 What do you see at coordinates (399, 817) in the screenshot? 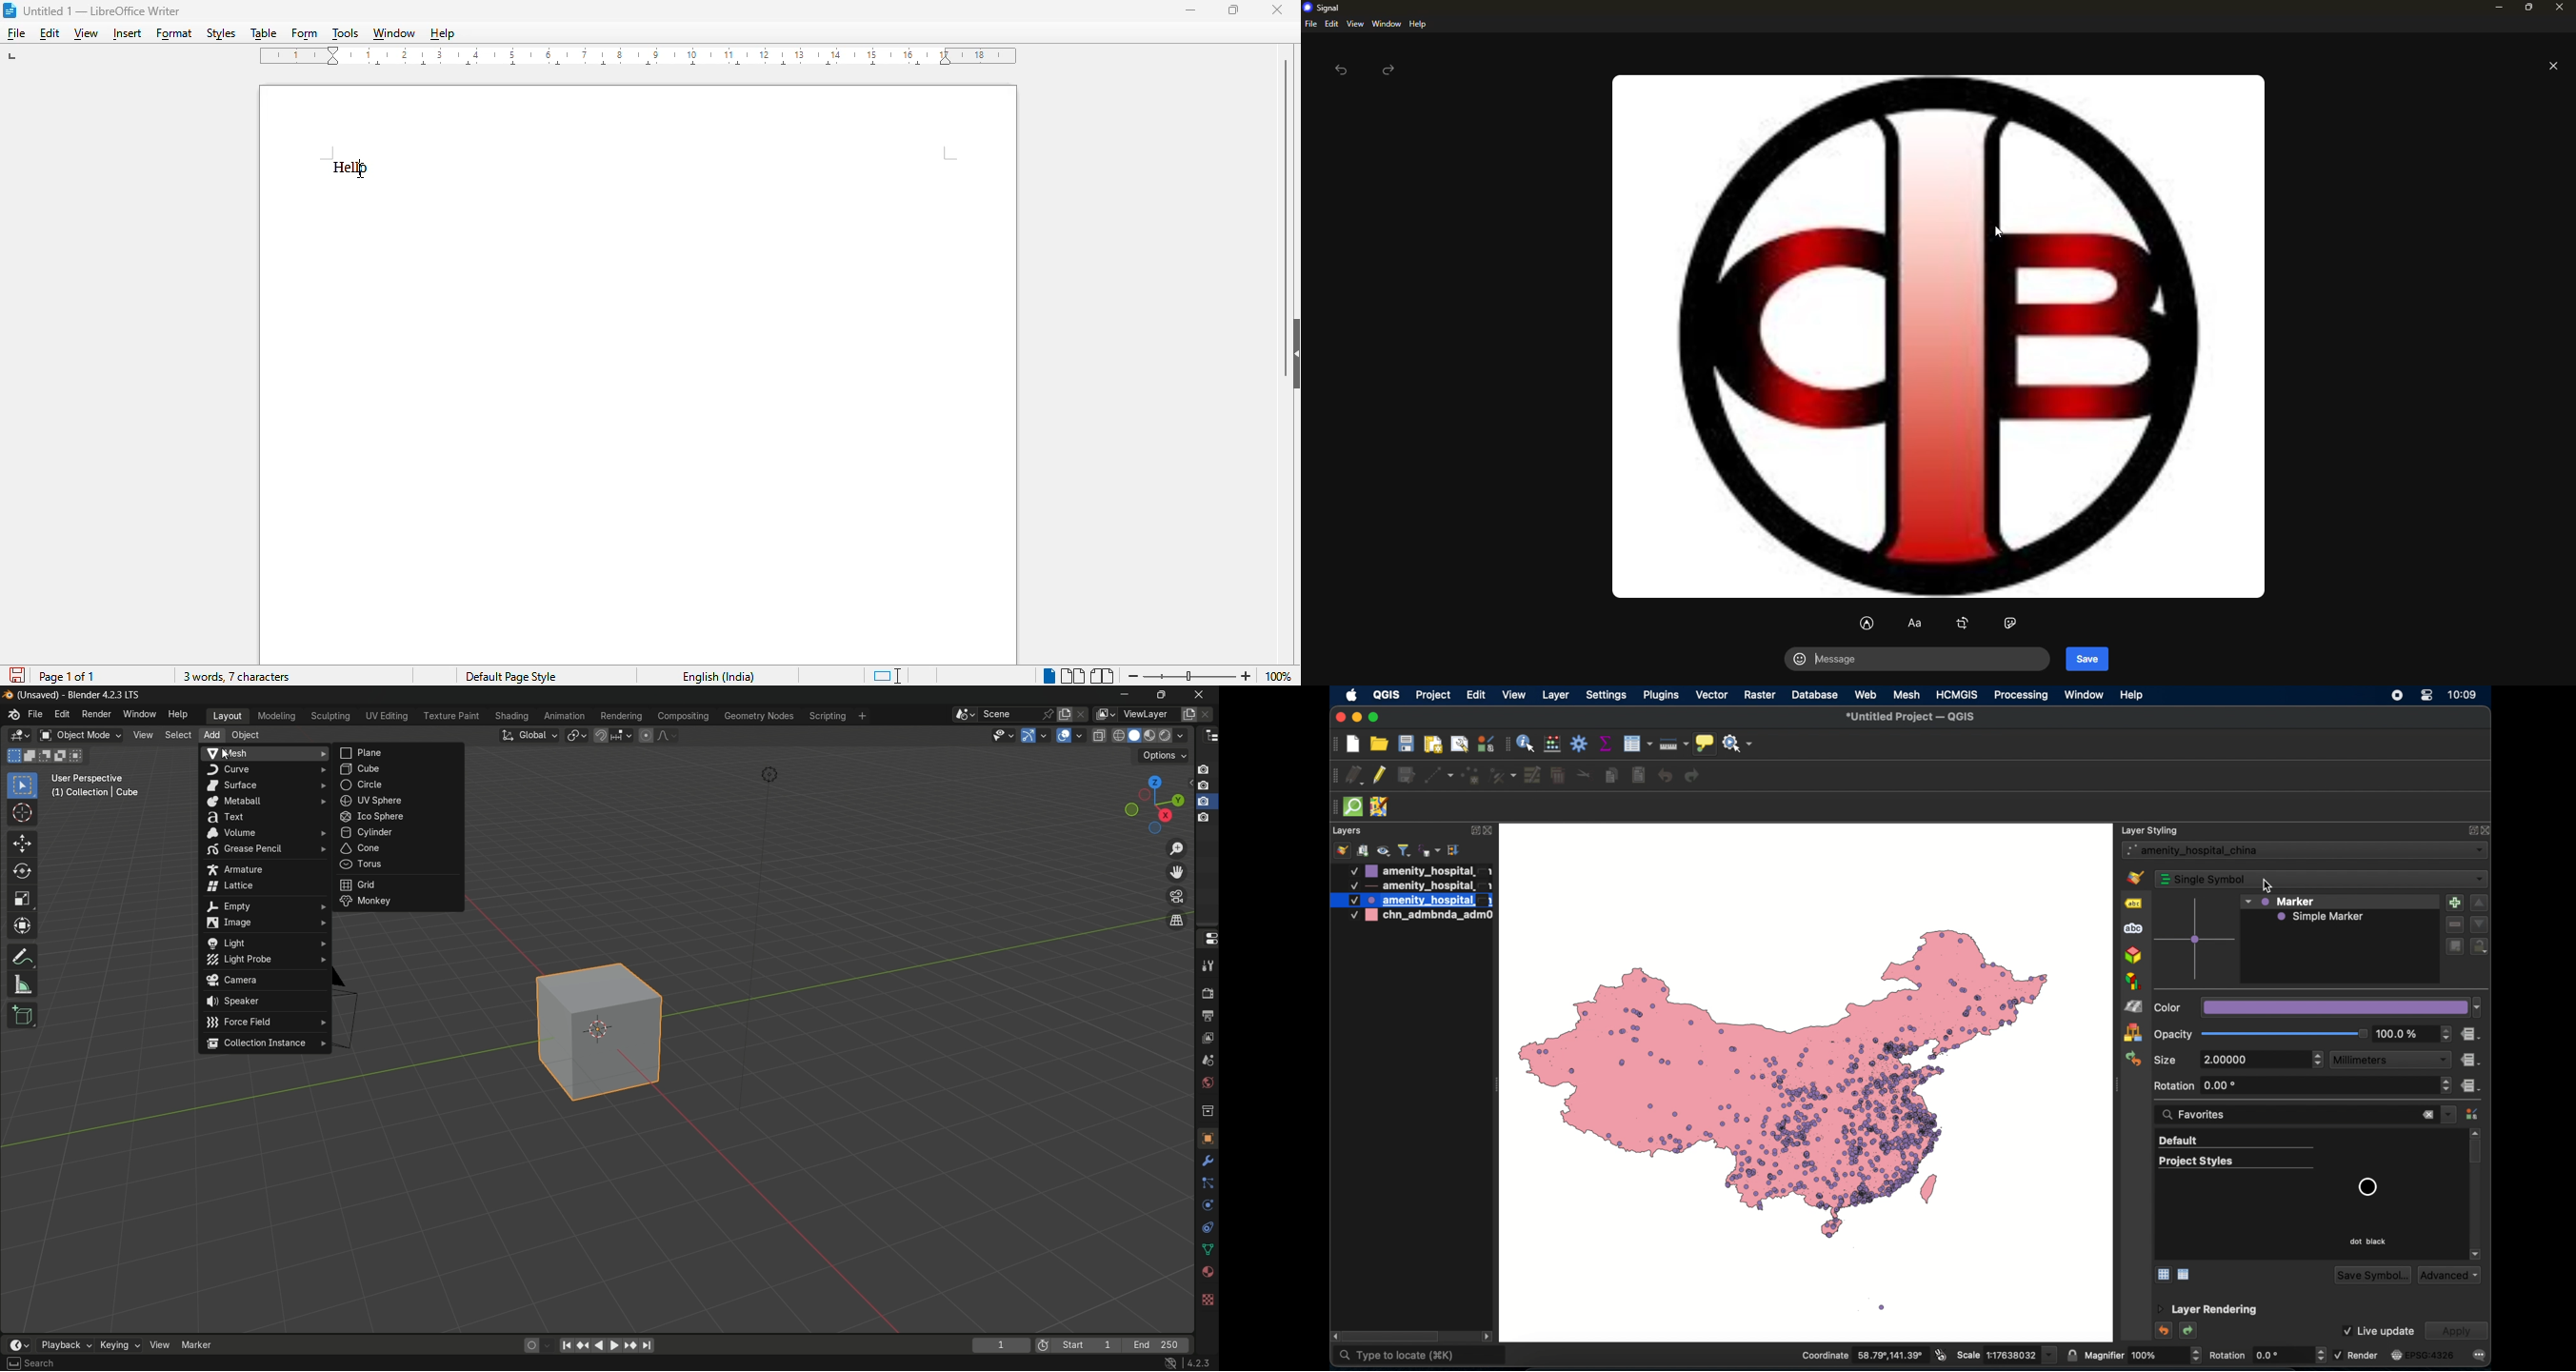
I see `ico sphere` at bounding box center [399, 817].